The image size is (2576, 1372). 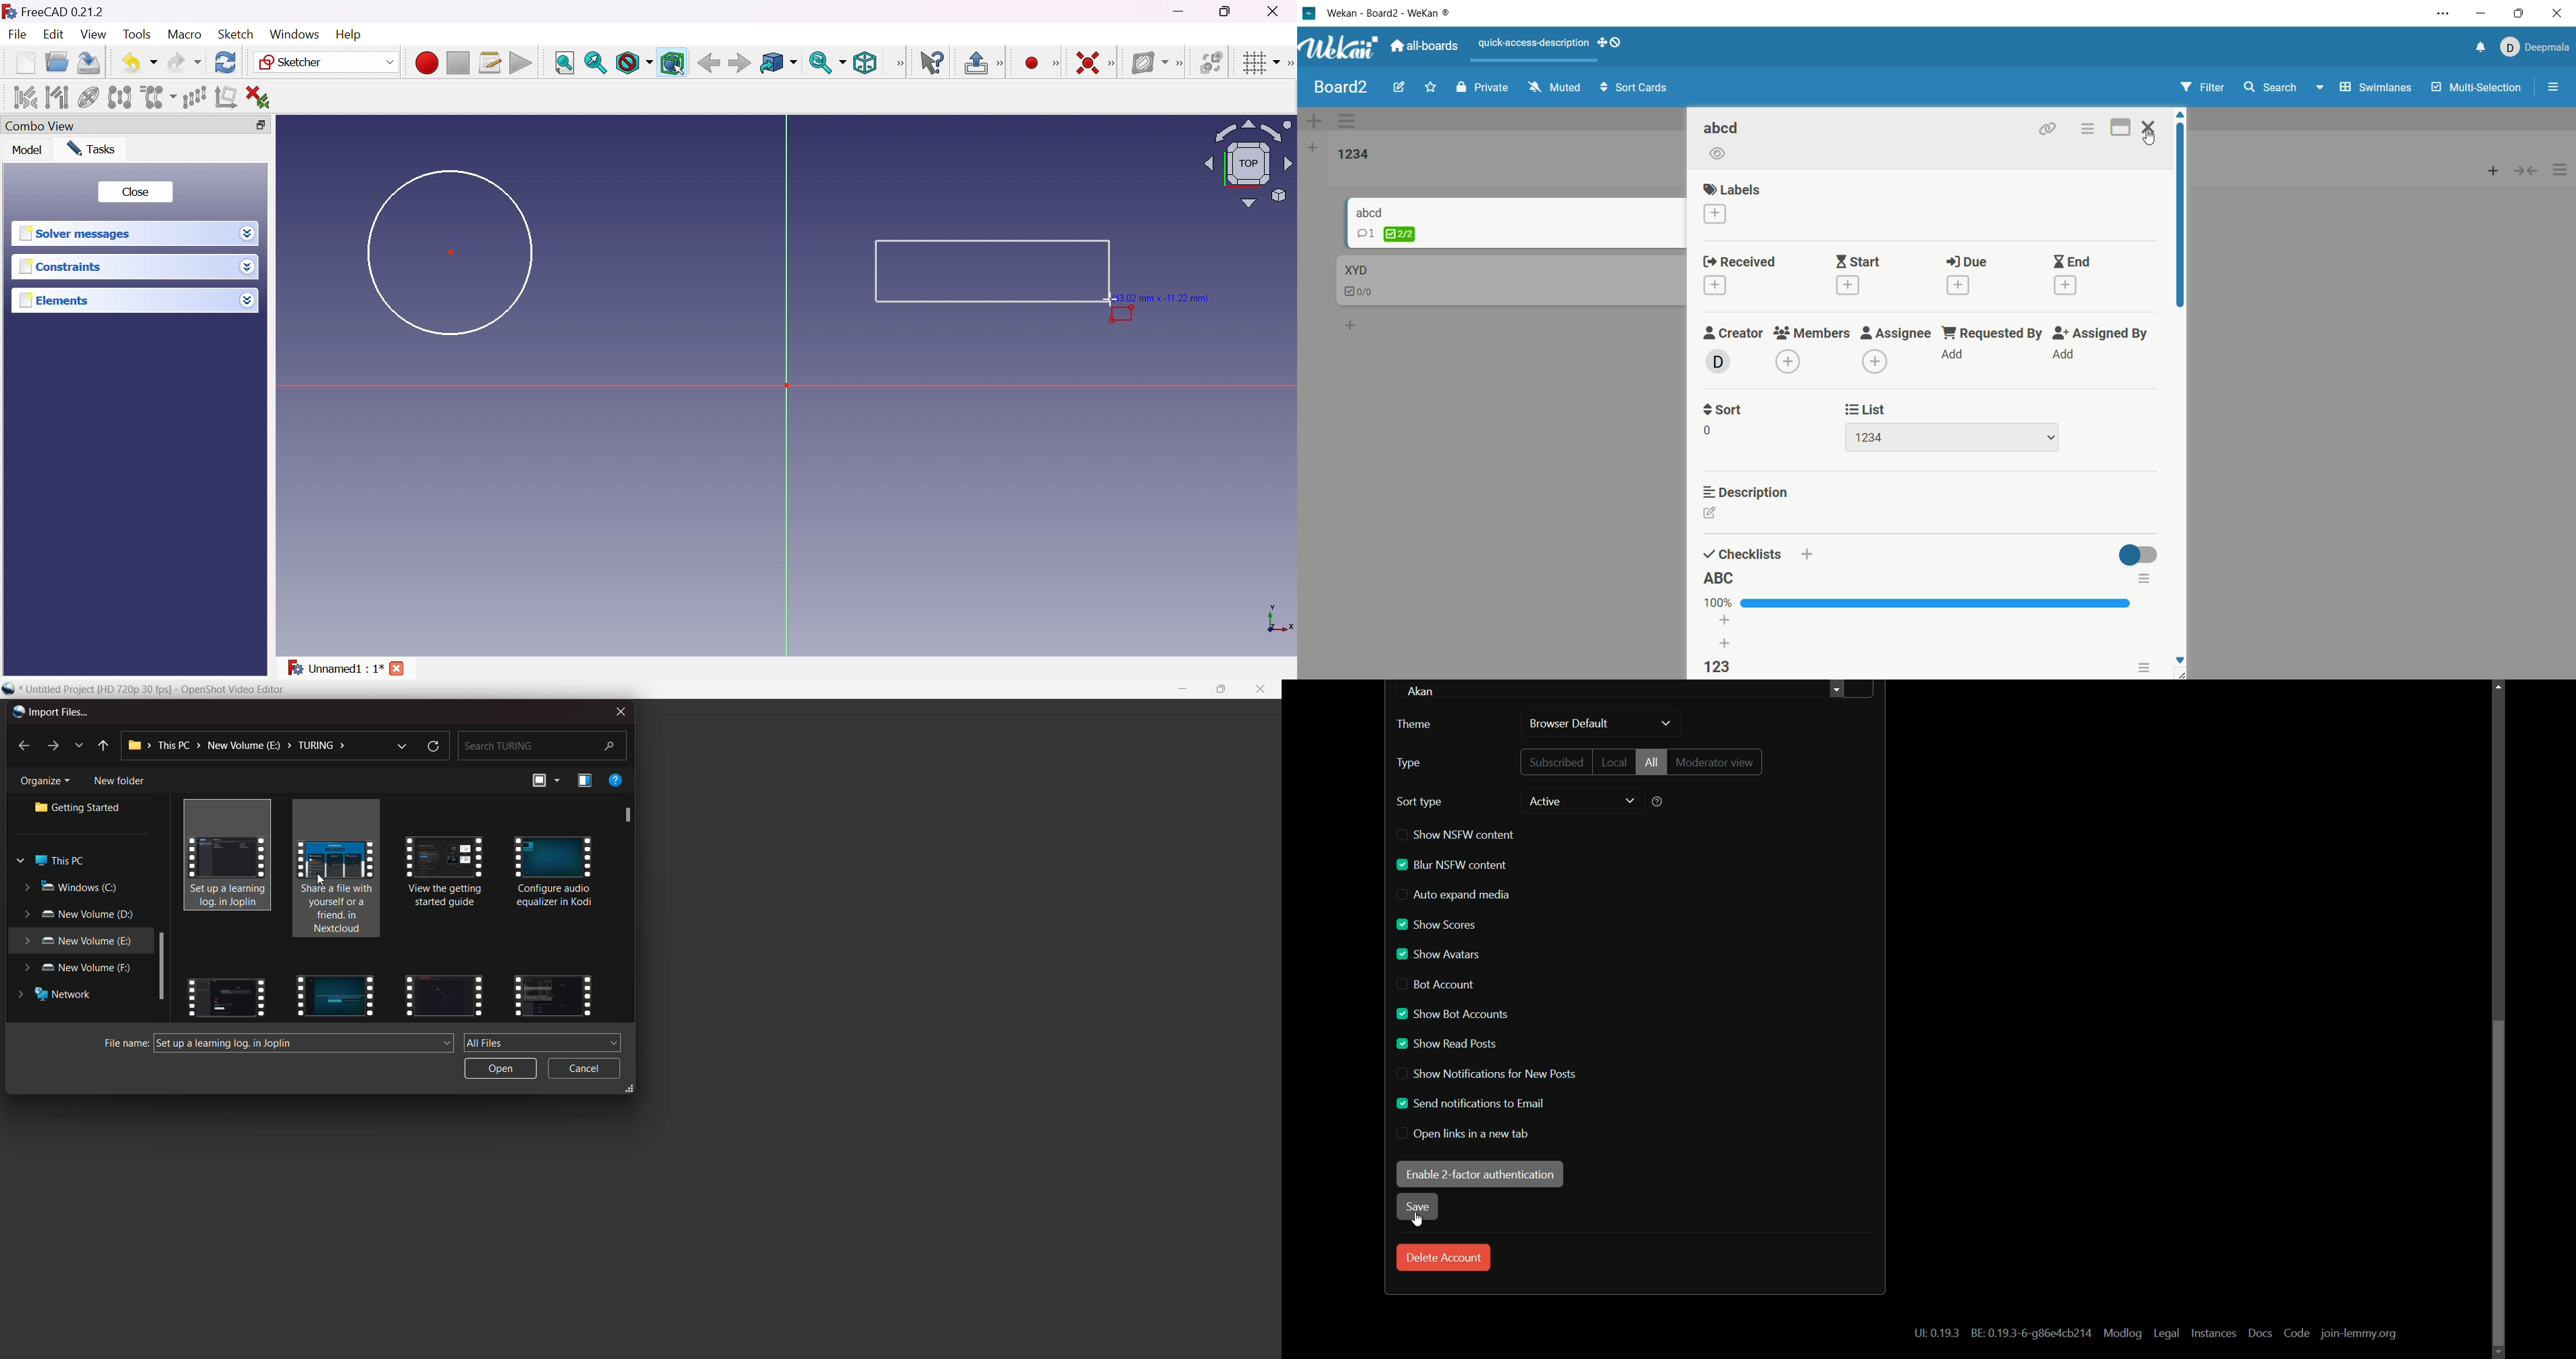 I want to click on muted, so click(x=1548, y=88).